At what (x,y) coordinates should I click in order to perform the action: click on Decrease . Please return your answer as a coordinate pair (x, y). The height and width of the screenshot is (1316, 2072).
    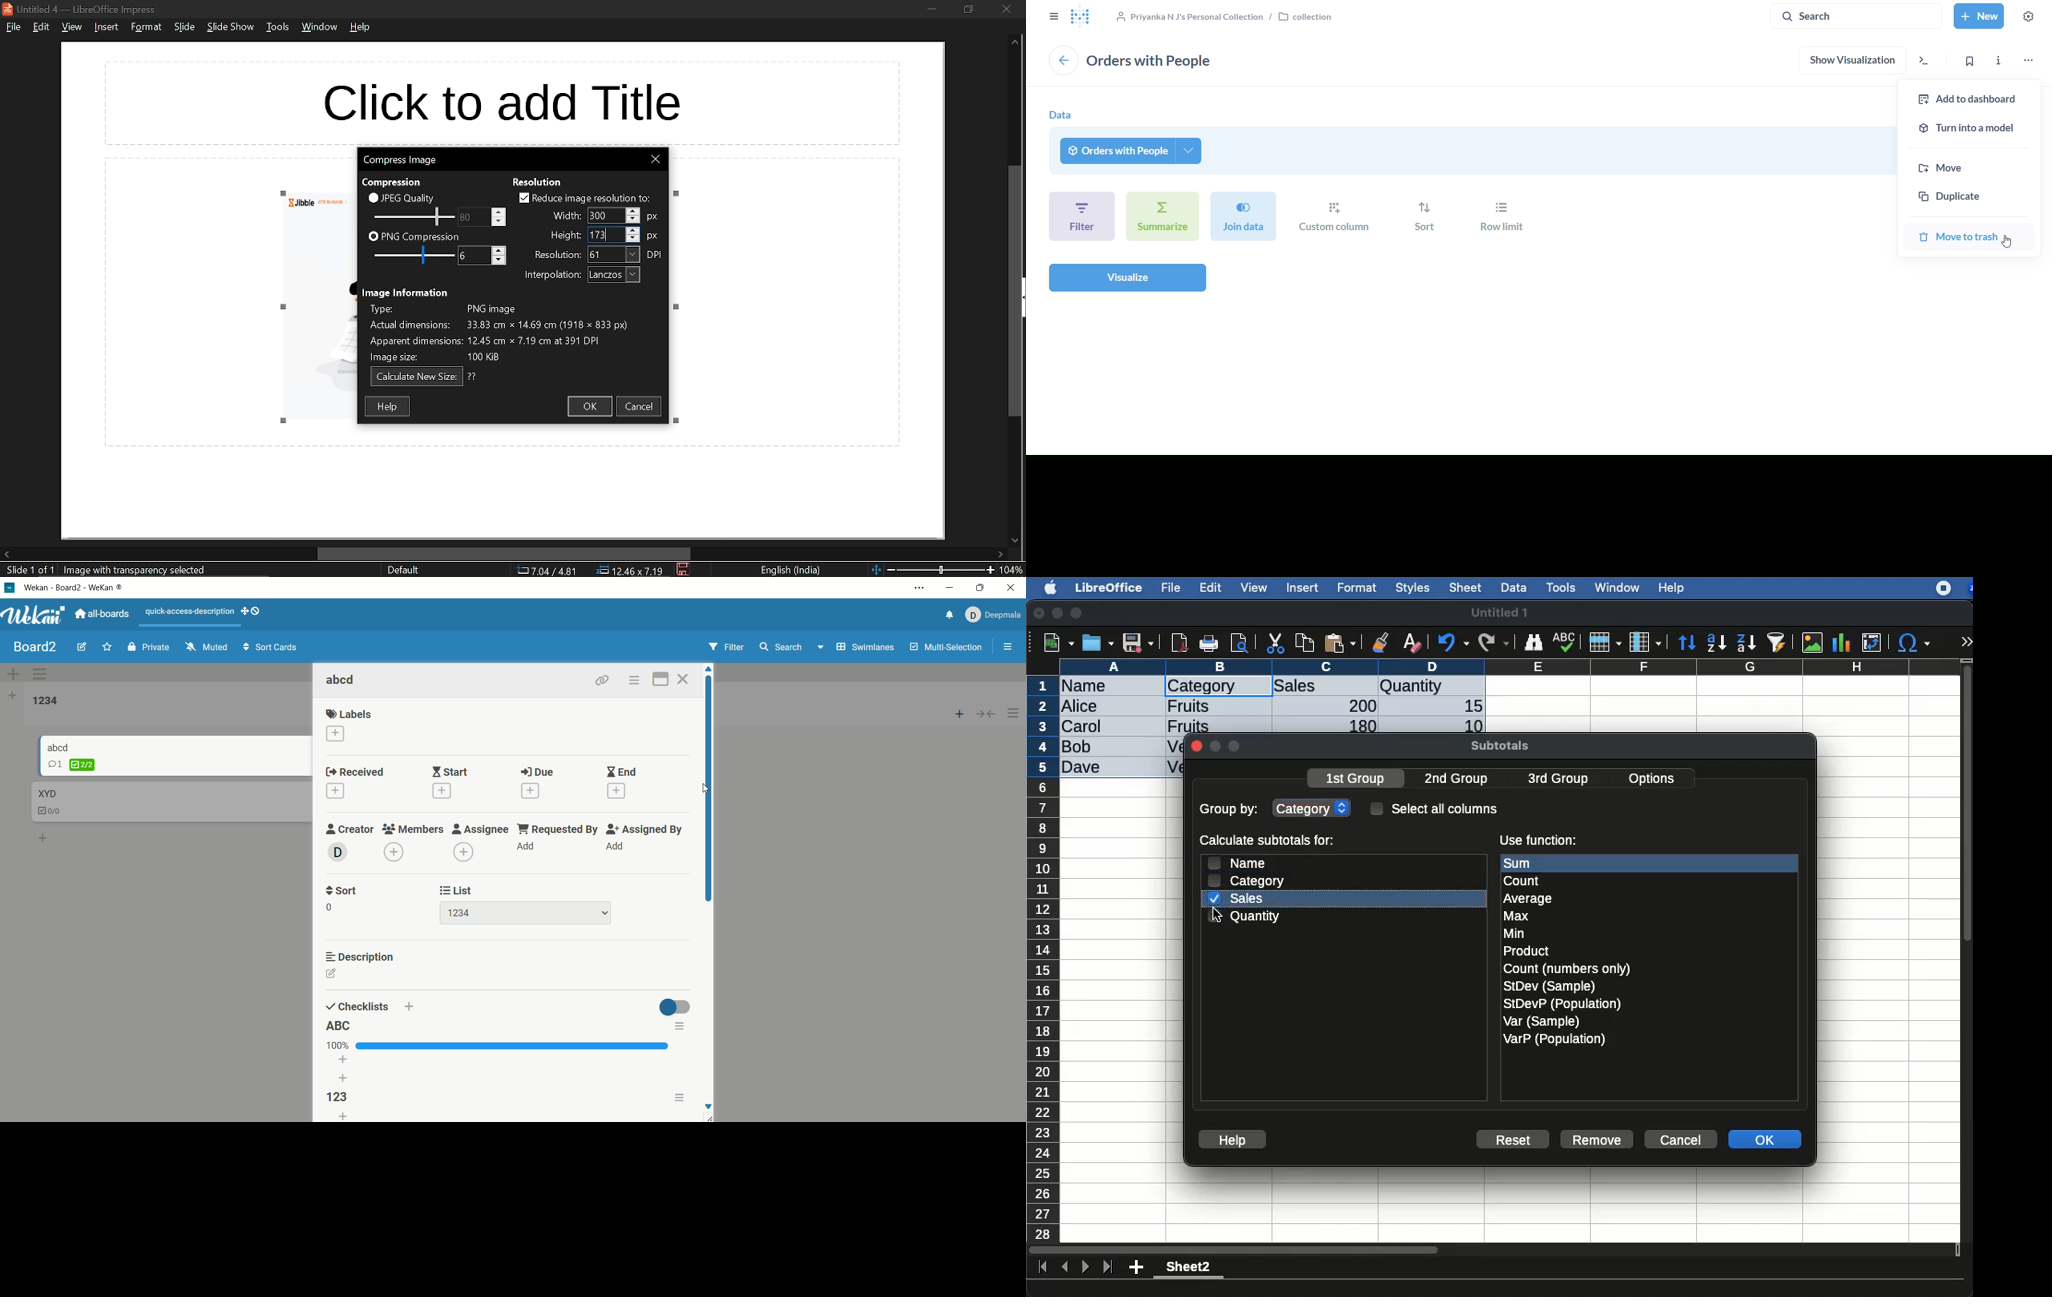
    Looking at the image, I should click on (633, 220).